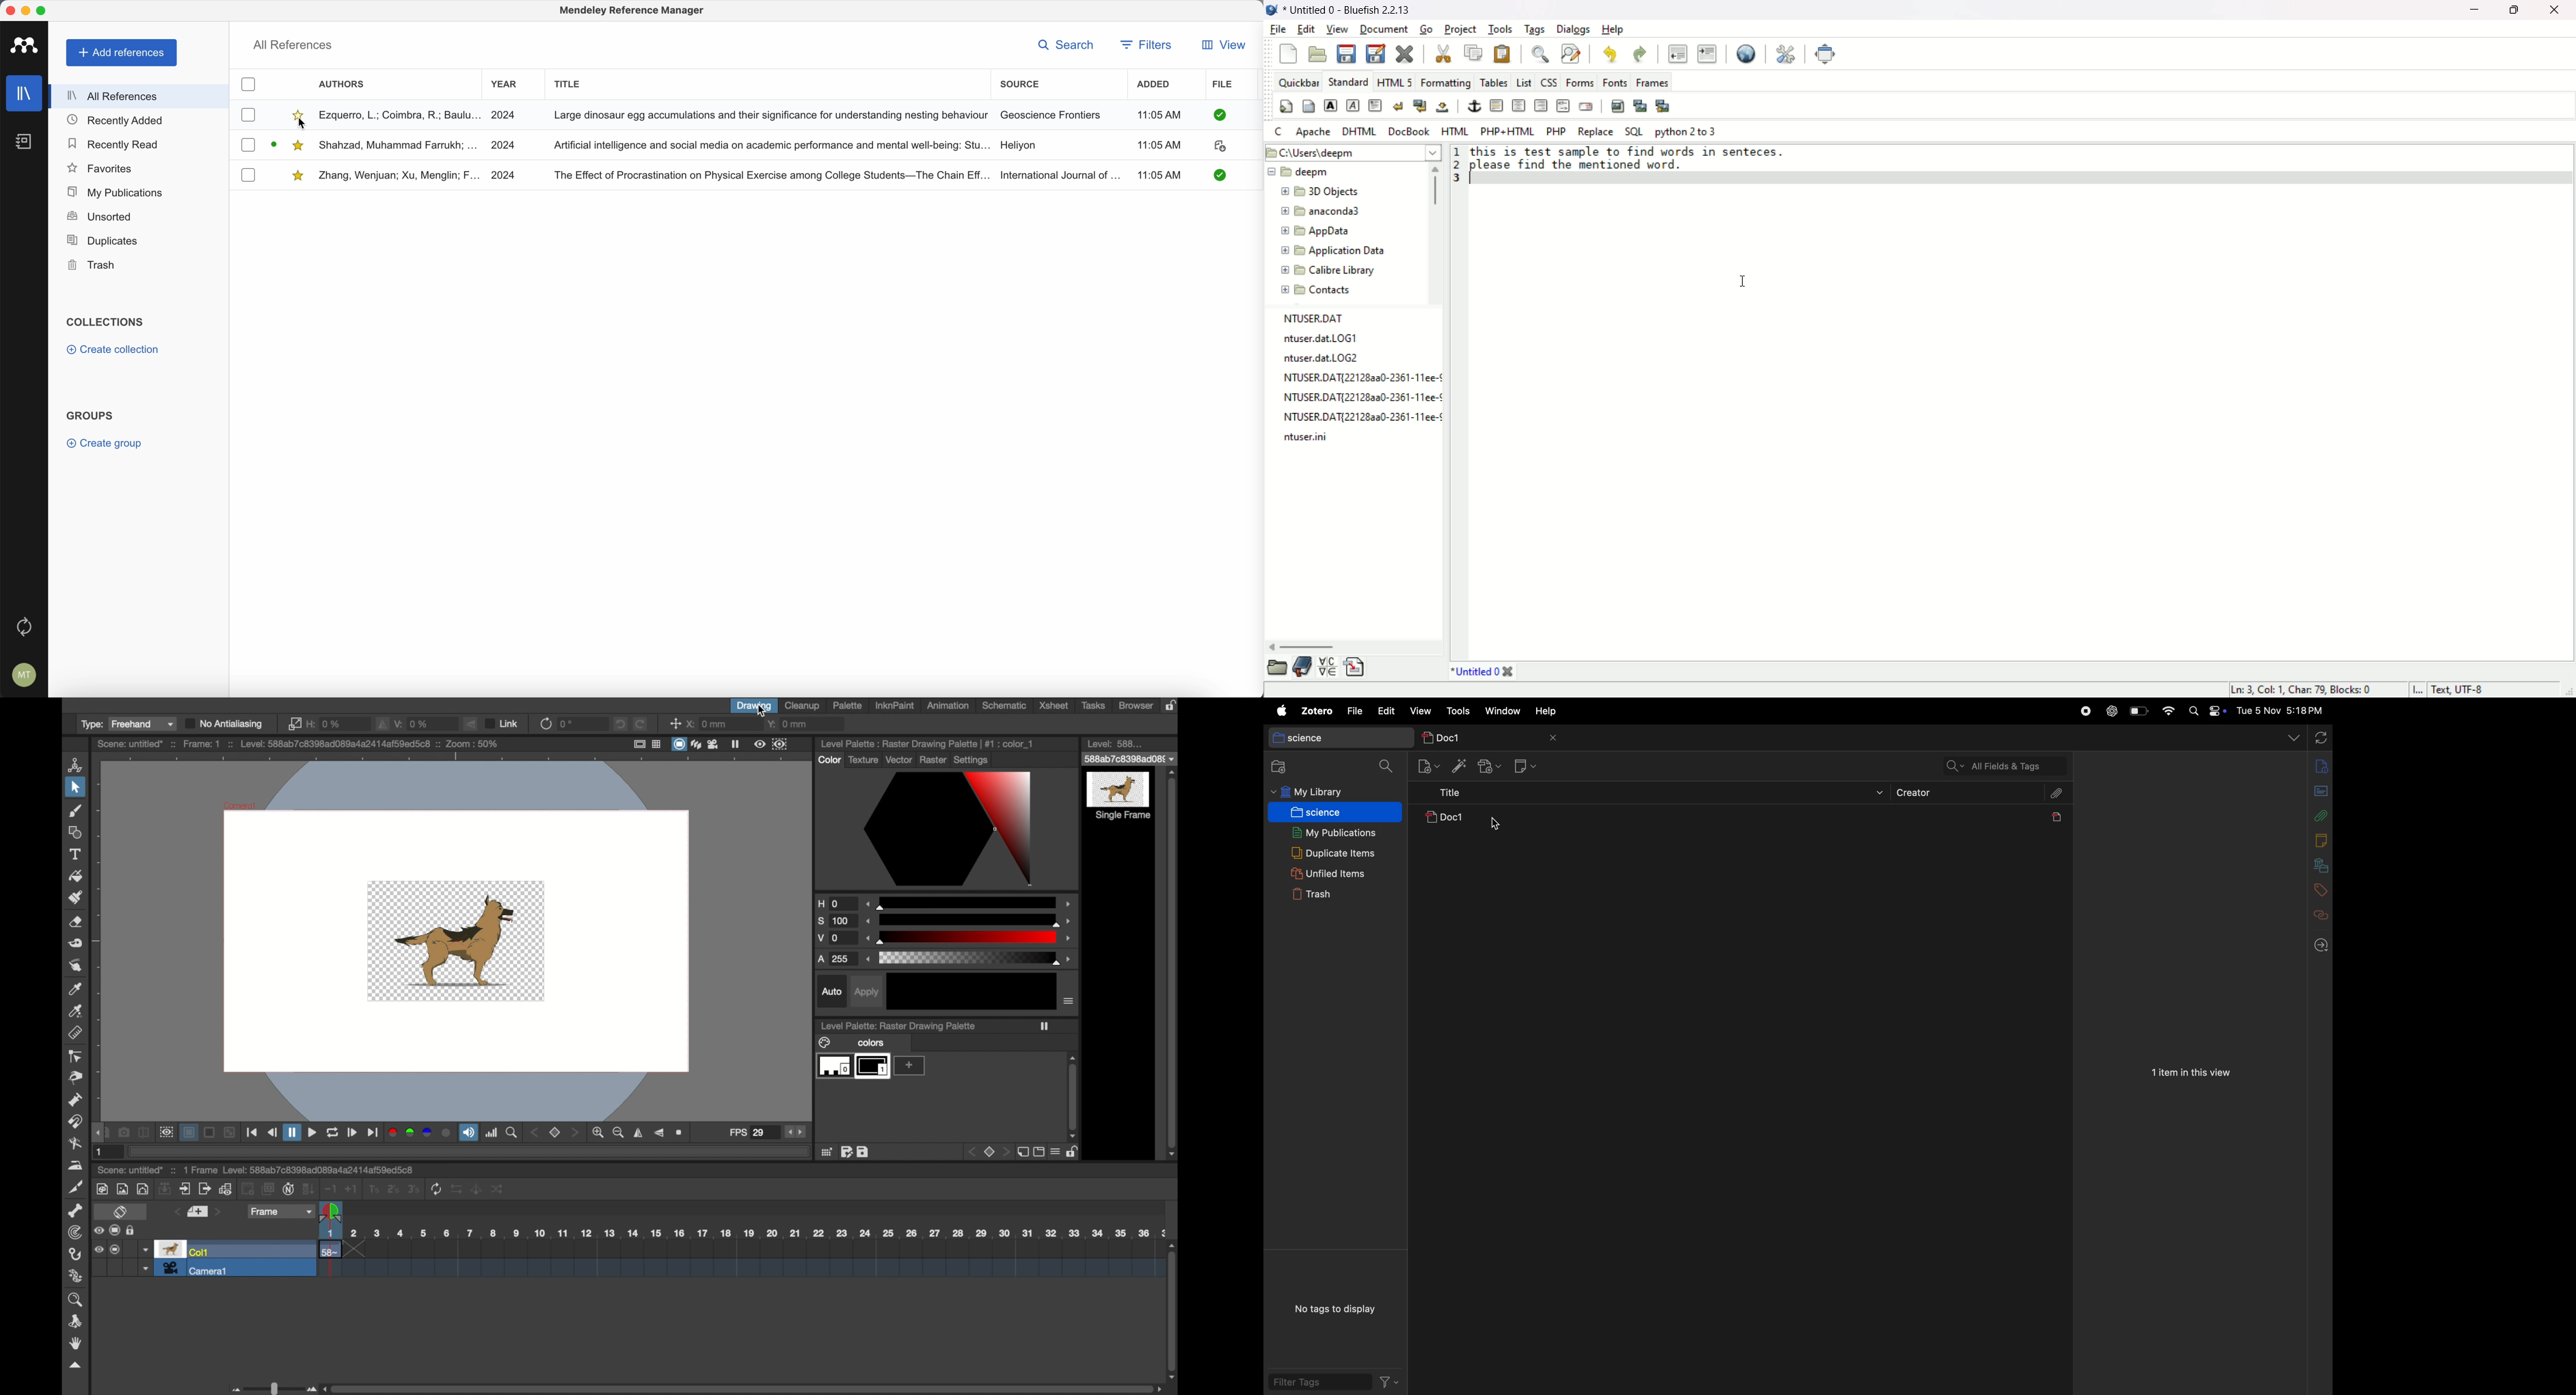 The image size is (2576, 1400). I want to click on Tue 5 Nov 5:18 PM(time and date), so click(2281, 711).